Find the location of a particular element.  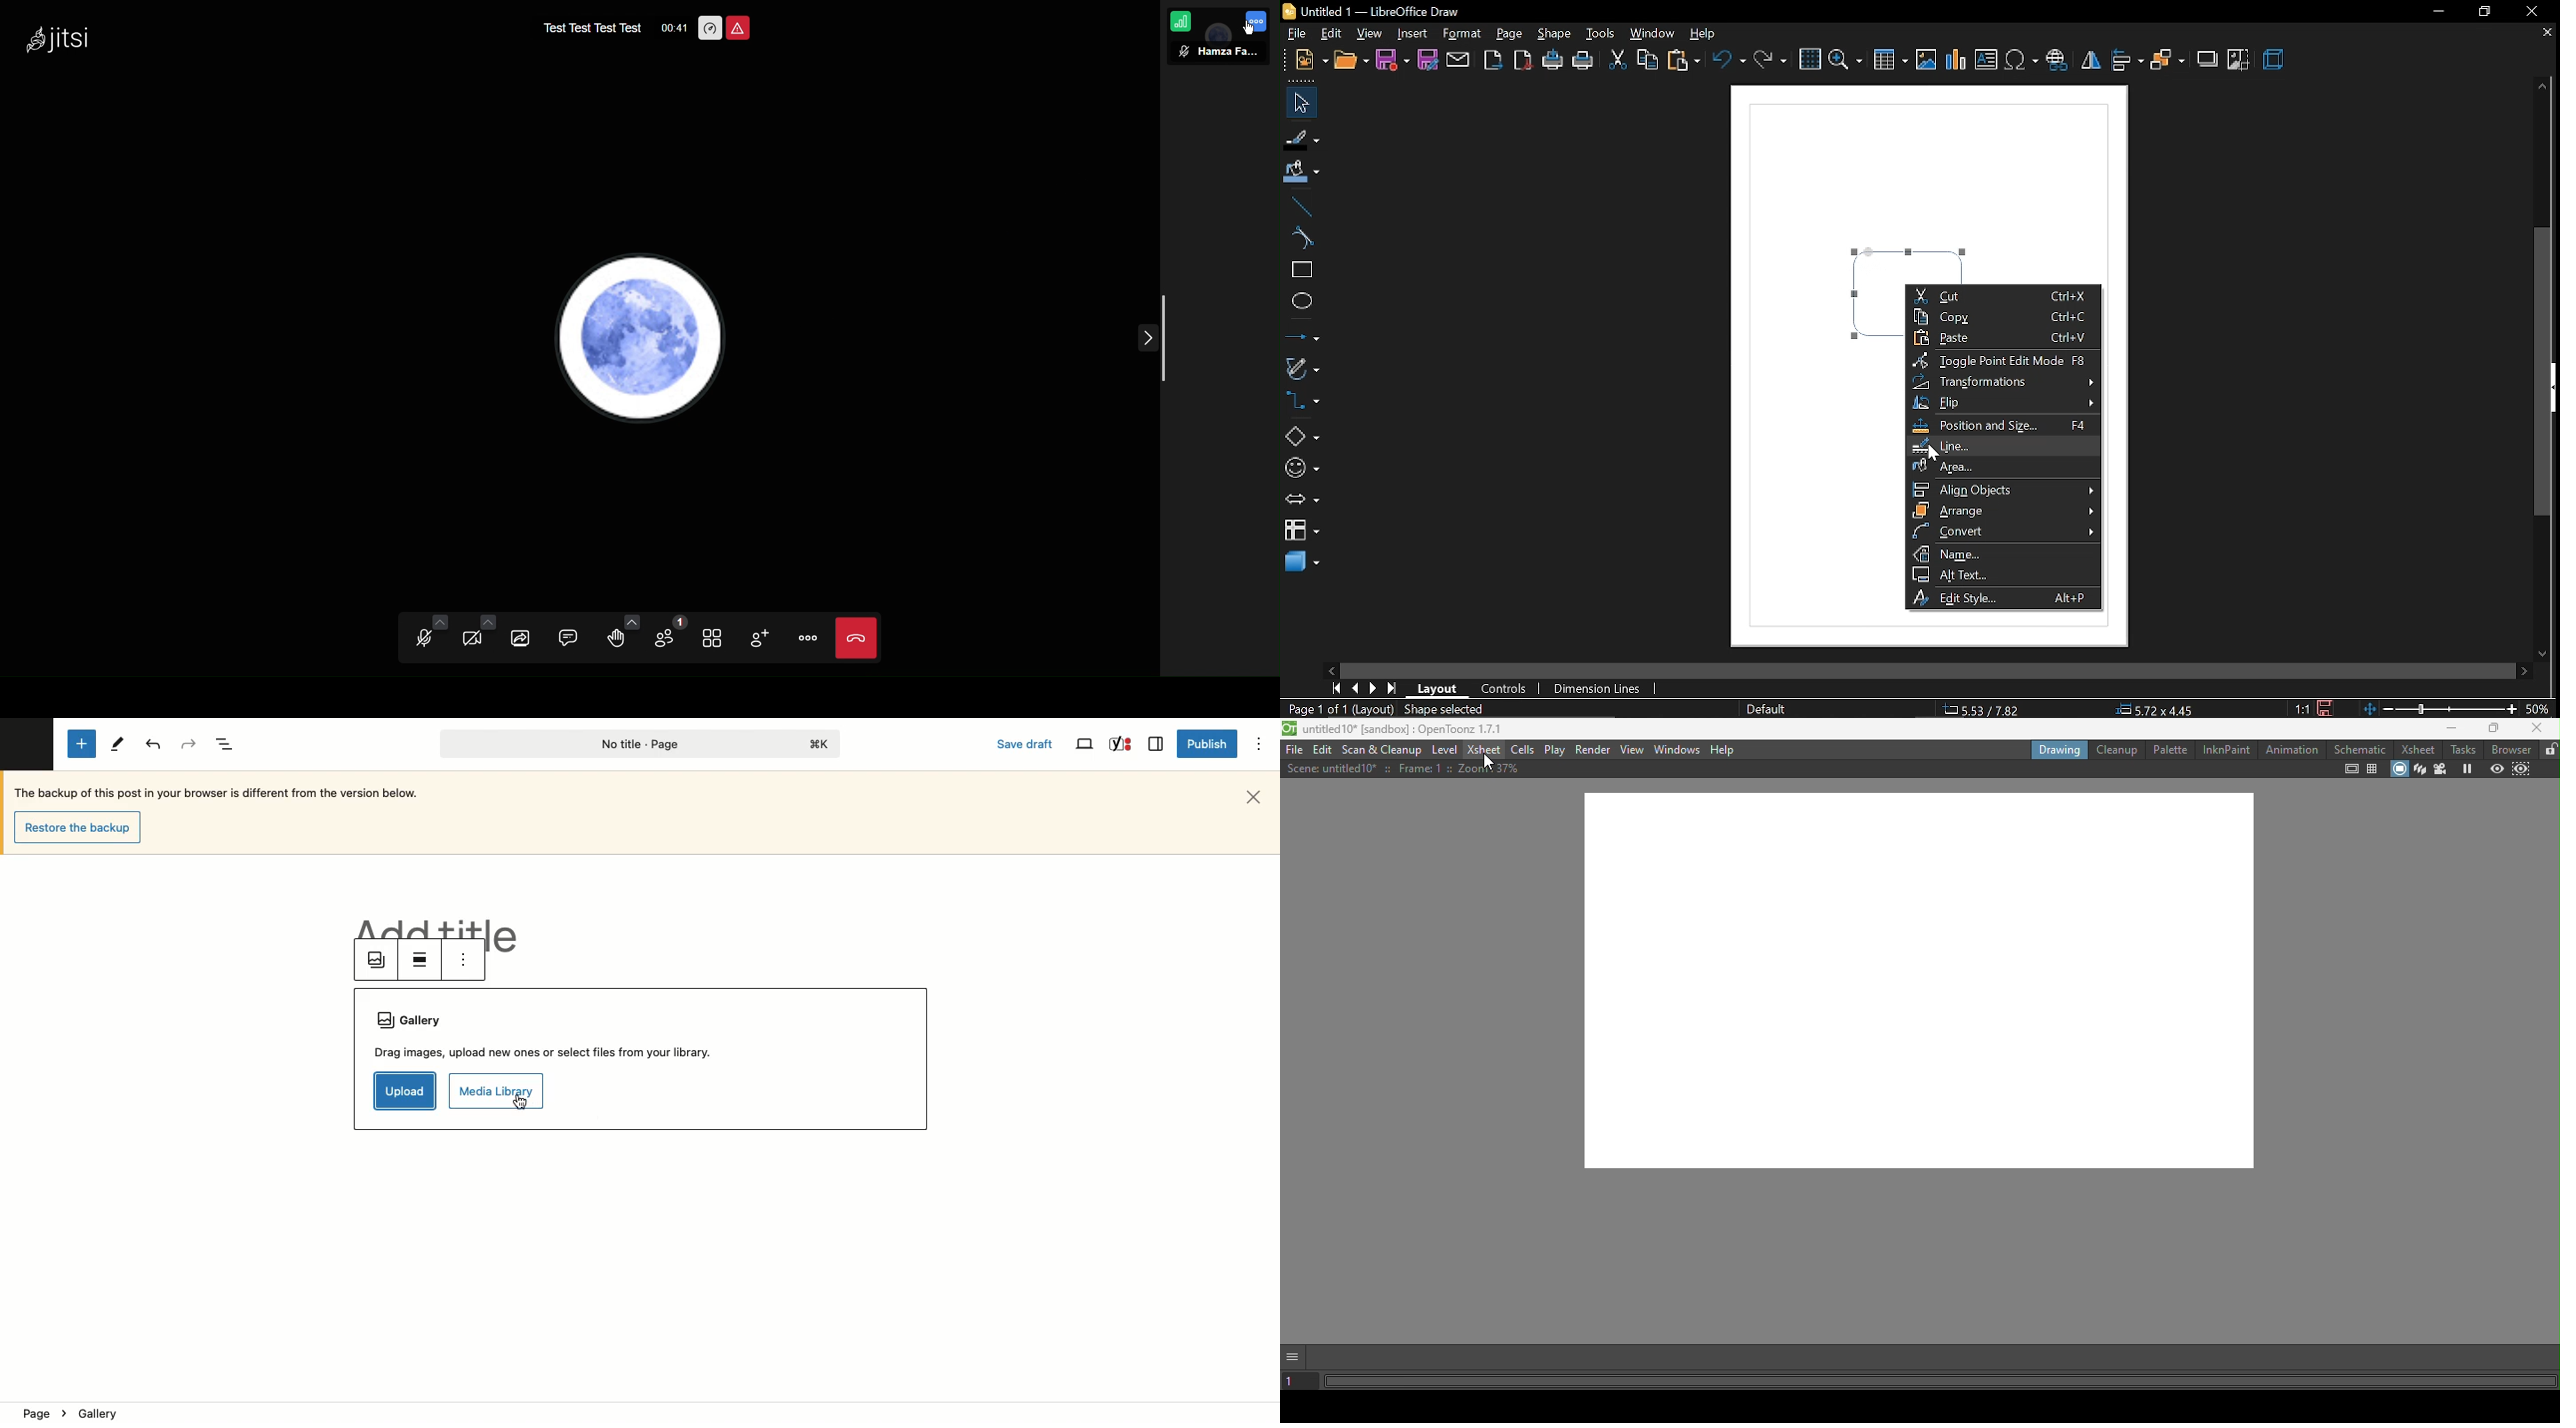

Move up is located at coordinates (2543, 85).